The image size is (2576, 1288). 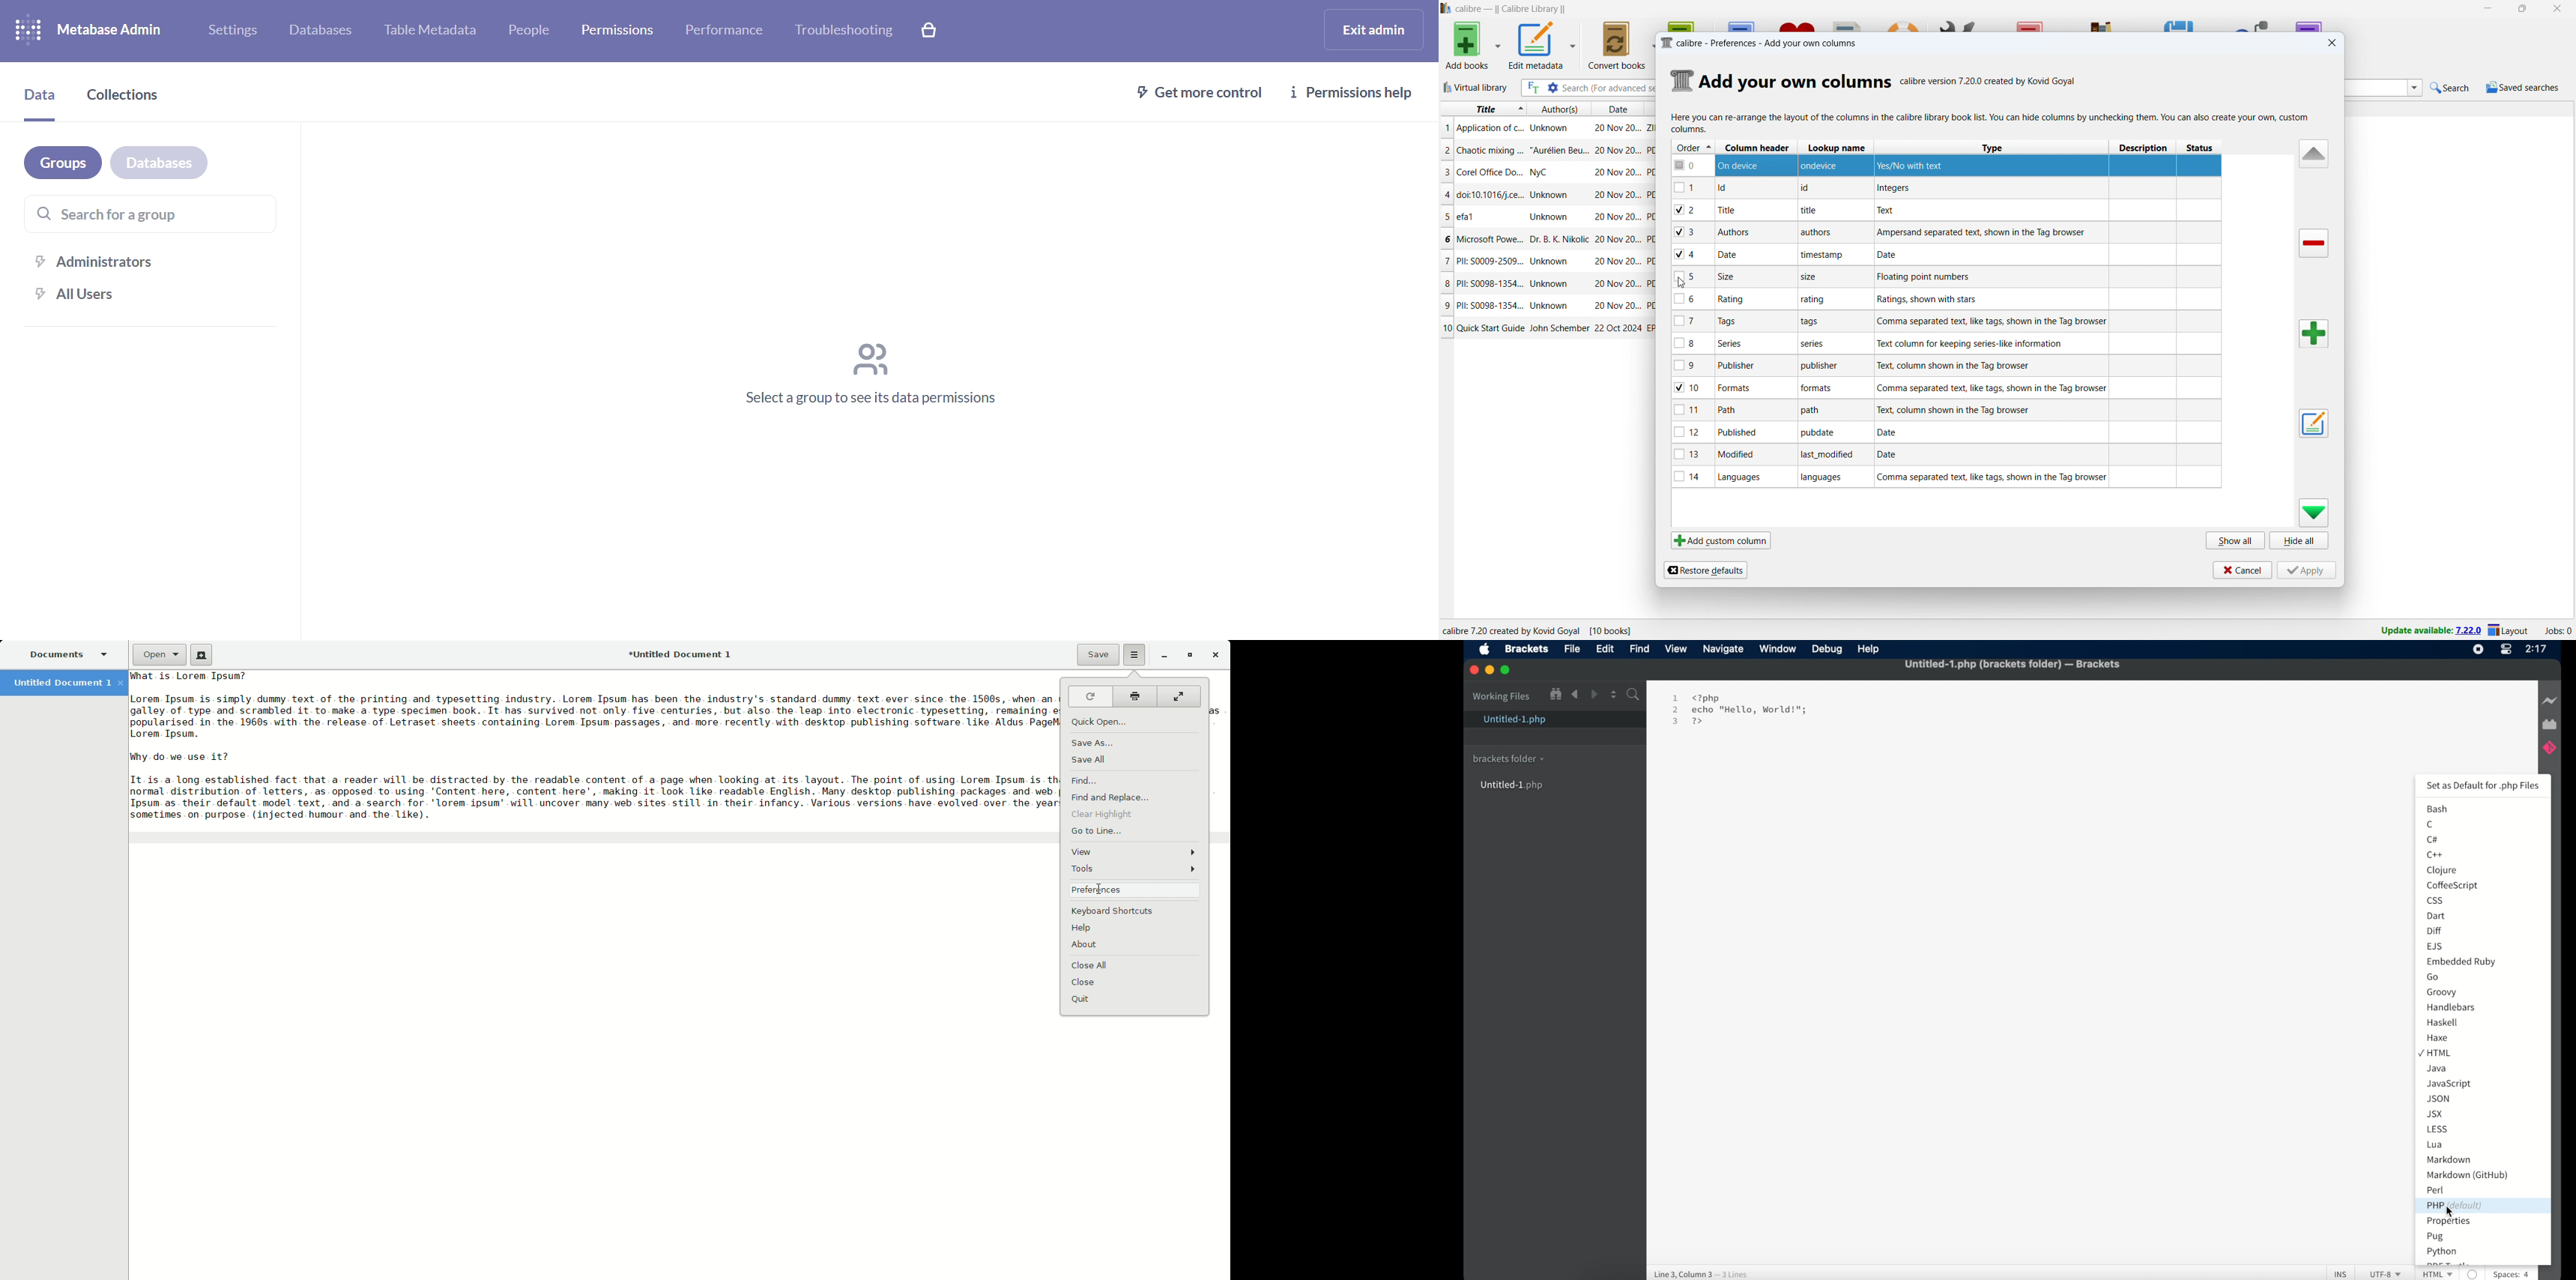 What do you see at coordinates (1491, 261) in the screenshot?
I see `title` at bounding box center [1491, 261].